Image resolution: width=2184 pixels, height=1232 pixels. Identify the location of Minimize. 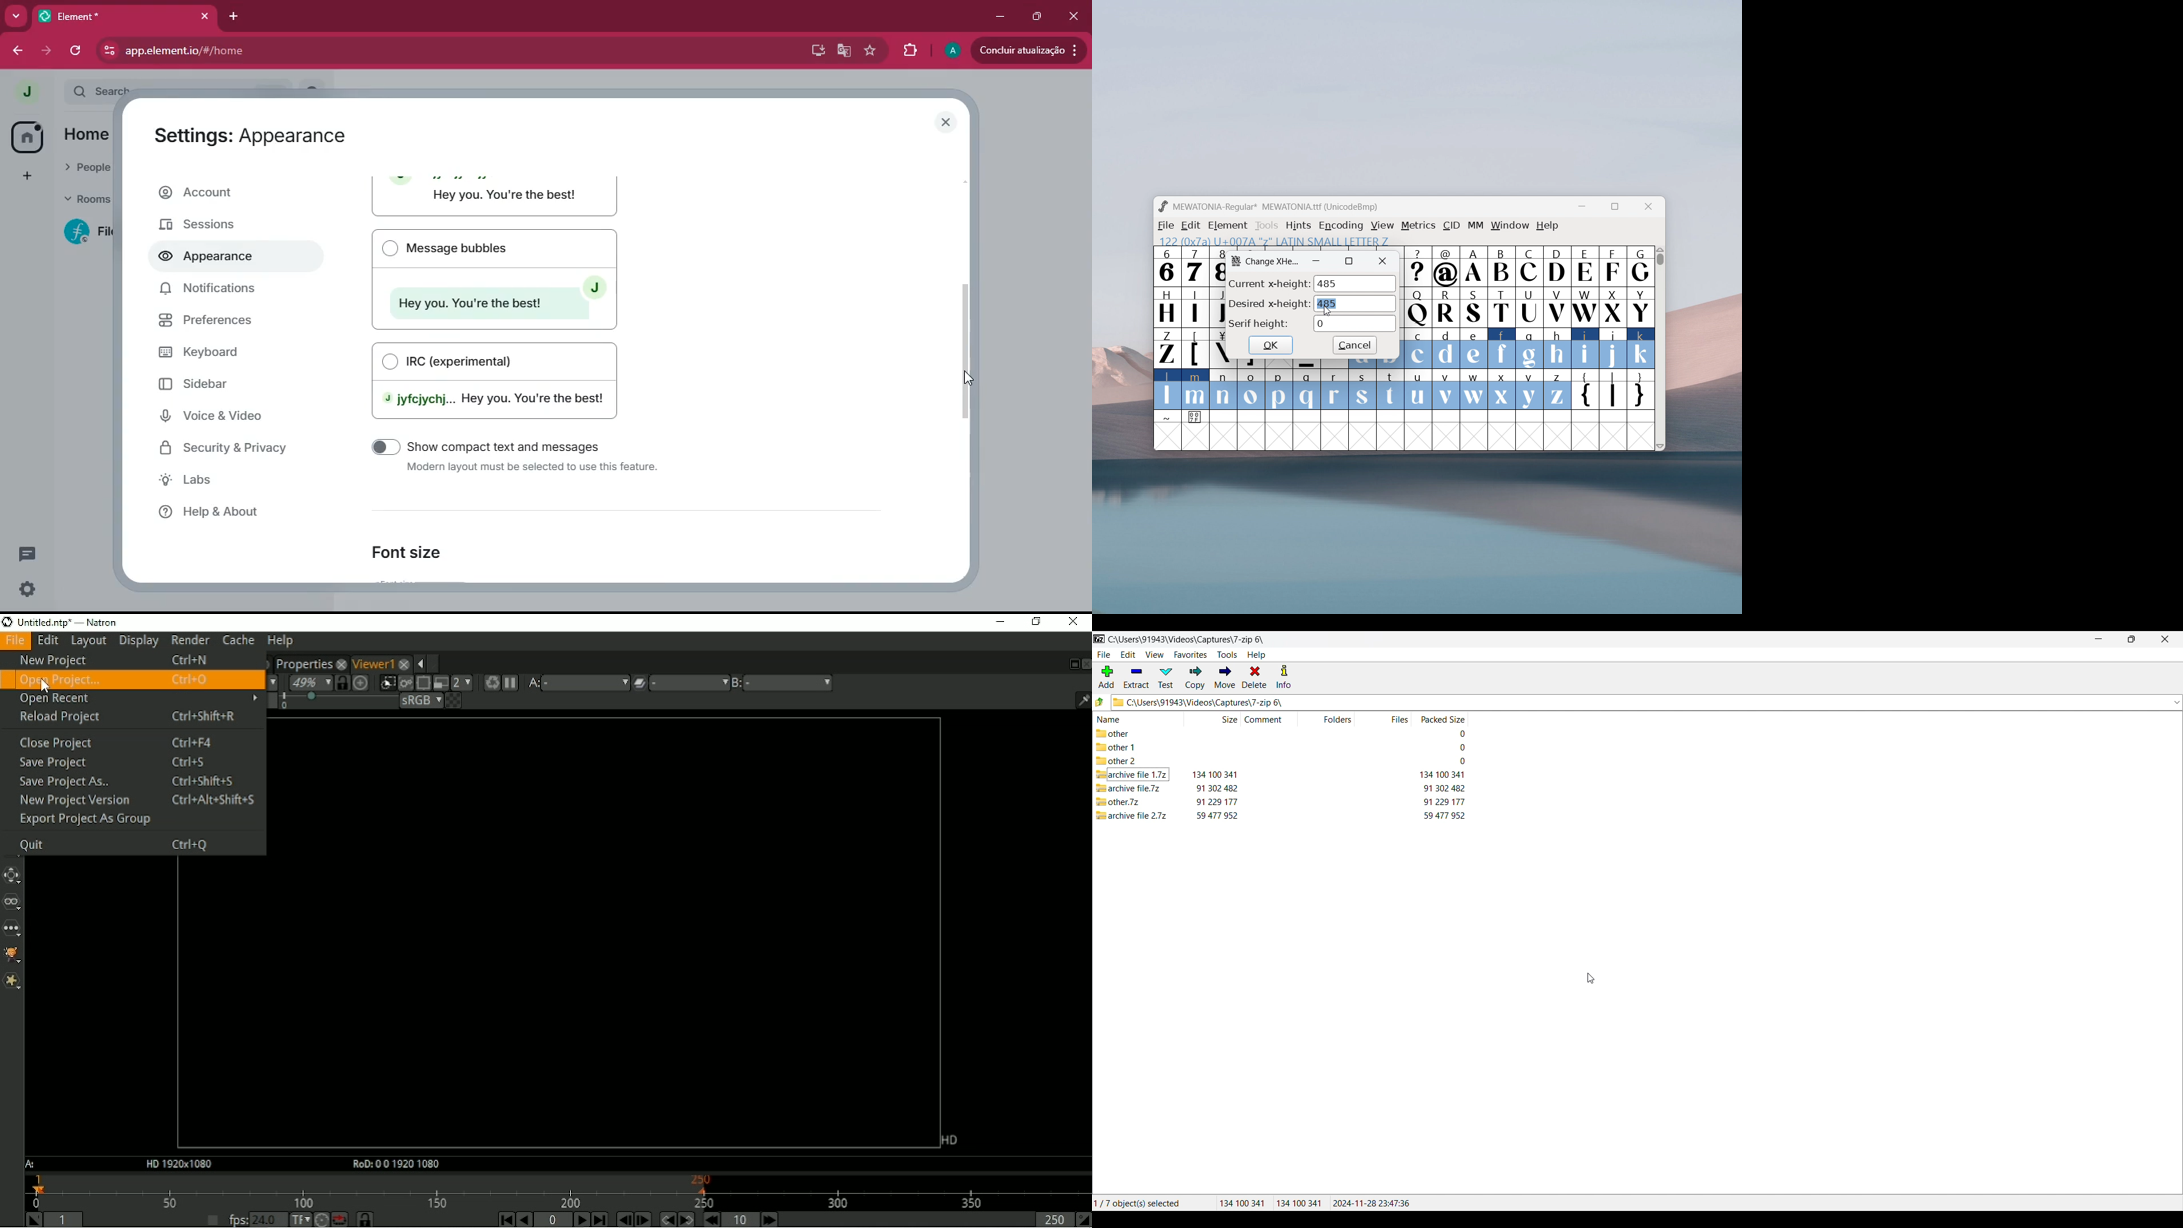
(2099, 639).